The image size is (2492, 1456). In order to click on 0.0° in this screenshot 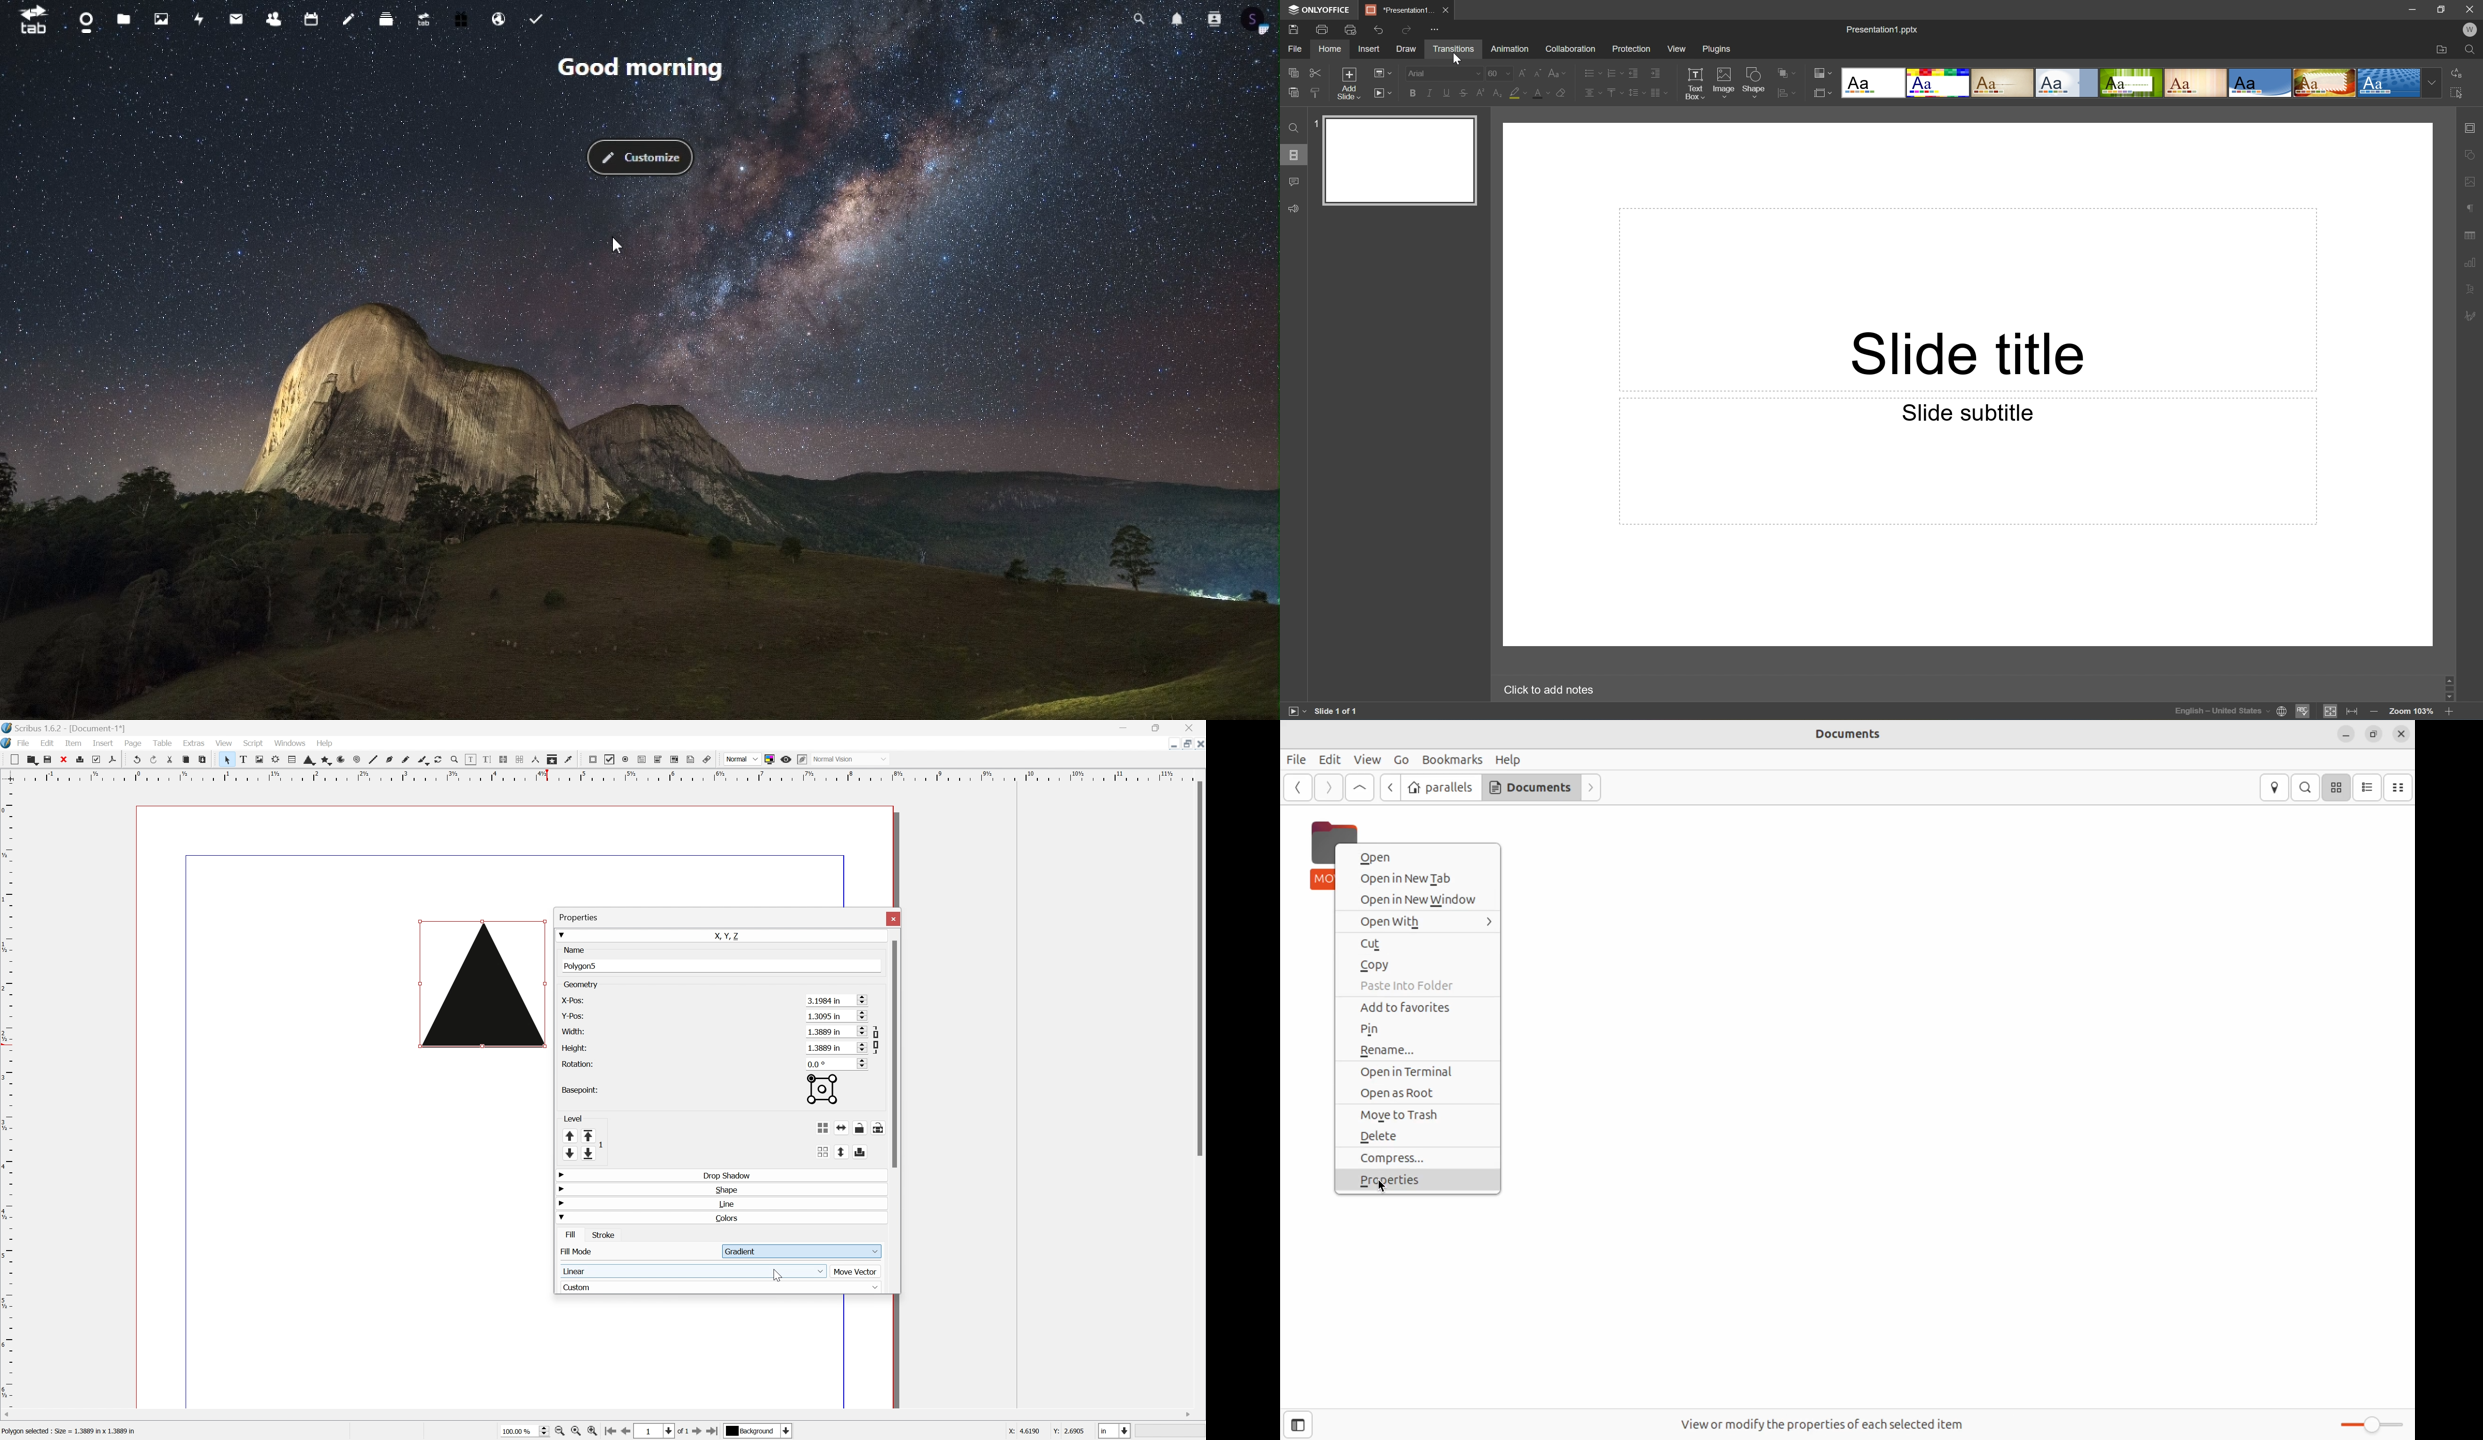, I will do `click(831, 1064)`.